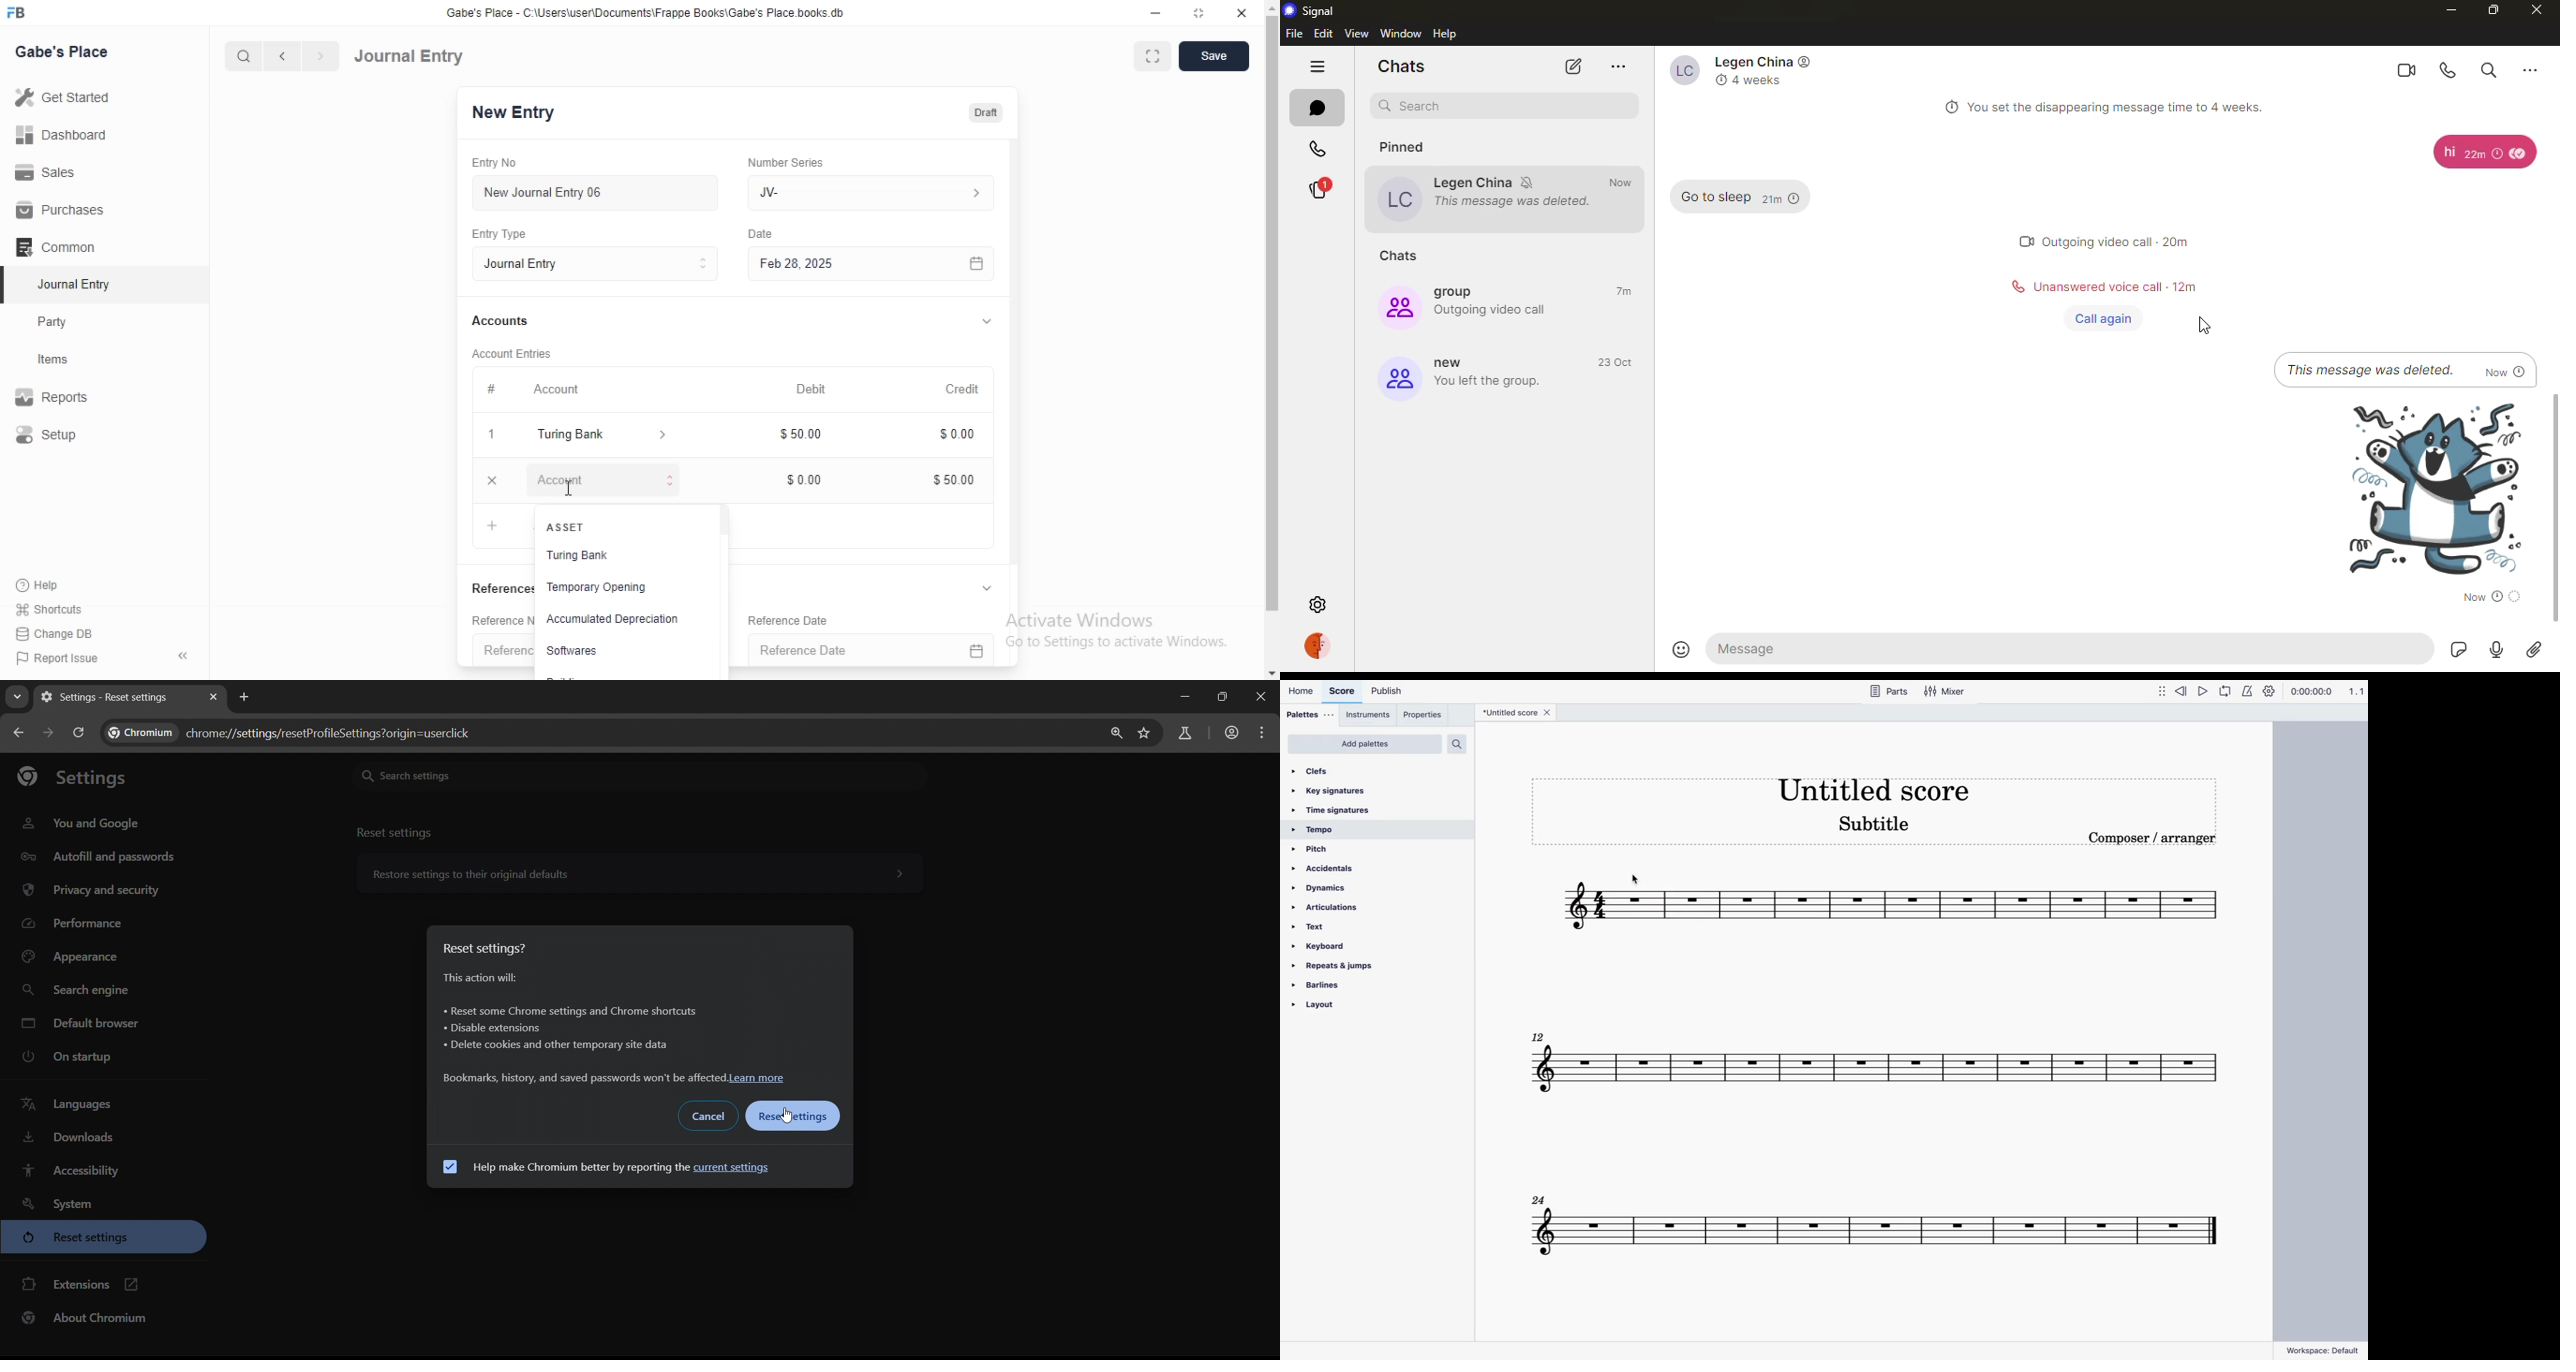  What do you see at coordinates (60, 633) in the screenshot?
I see `Change DB` at bounding box center [60, 633].